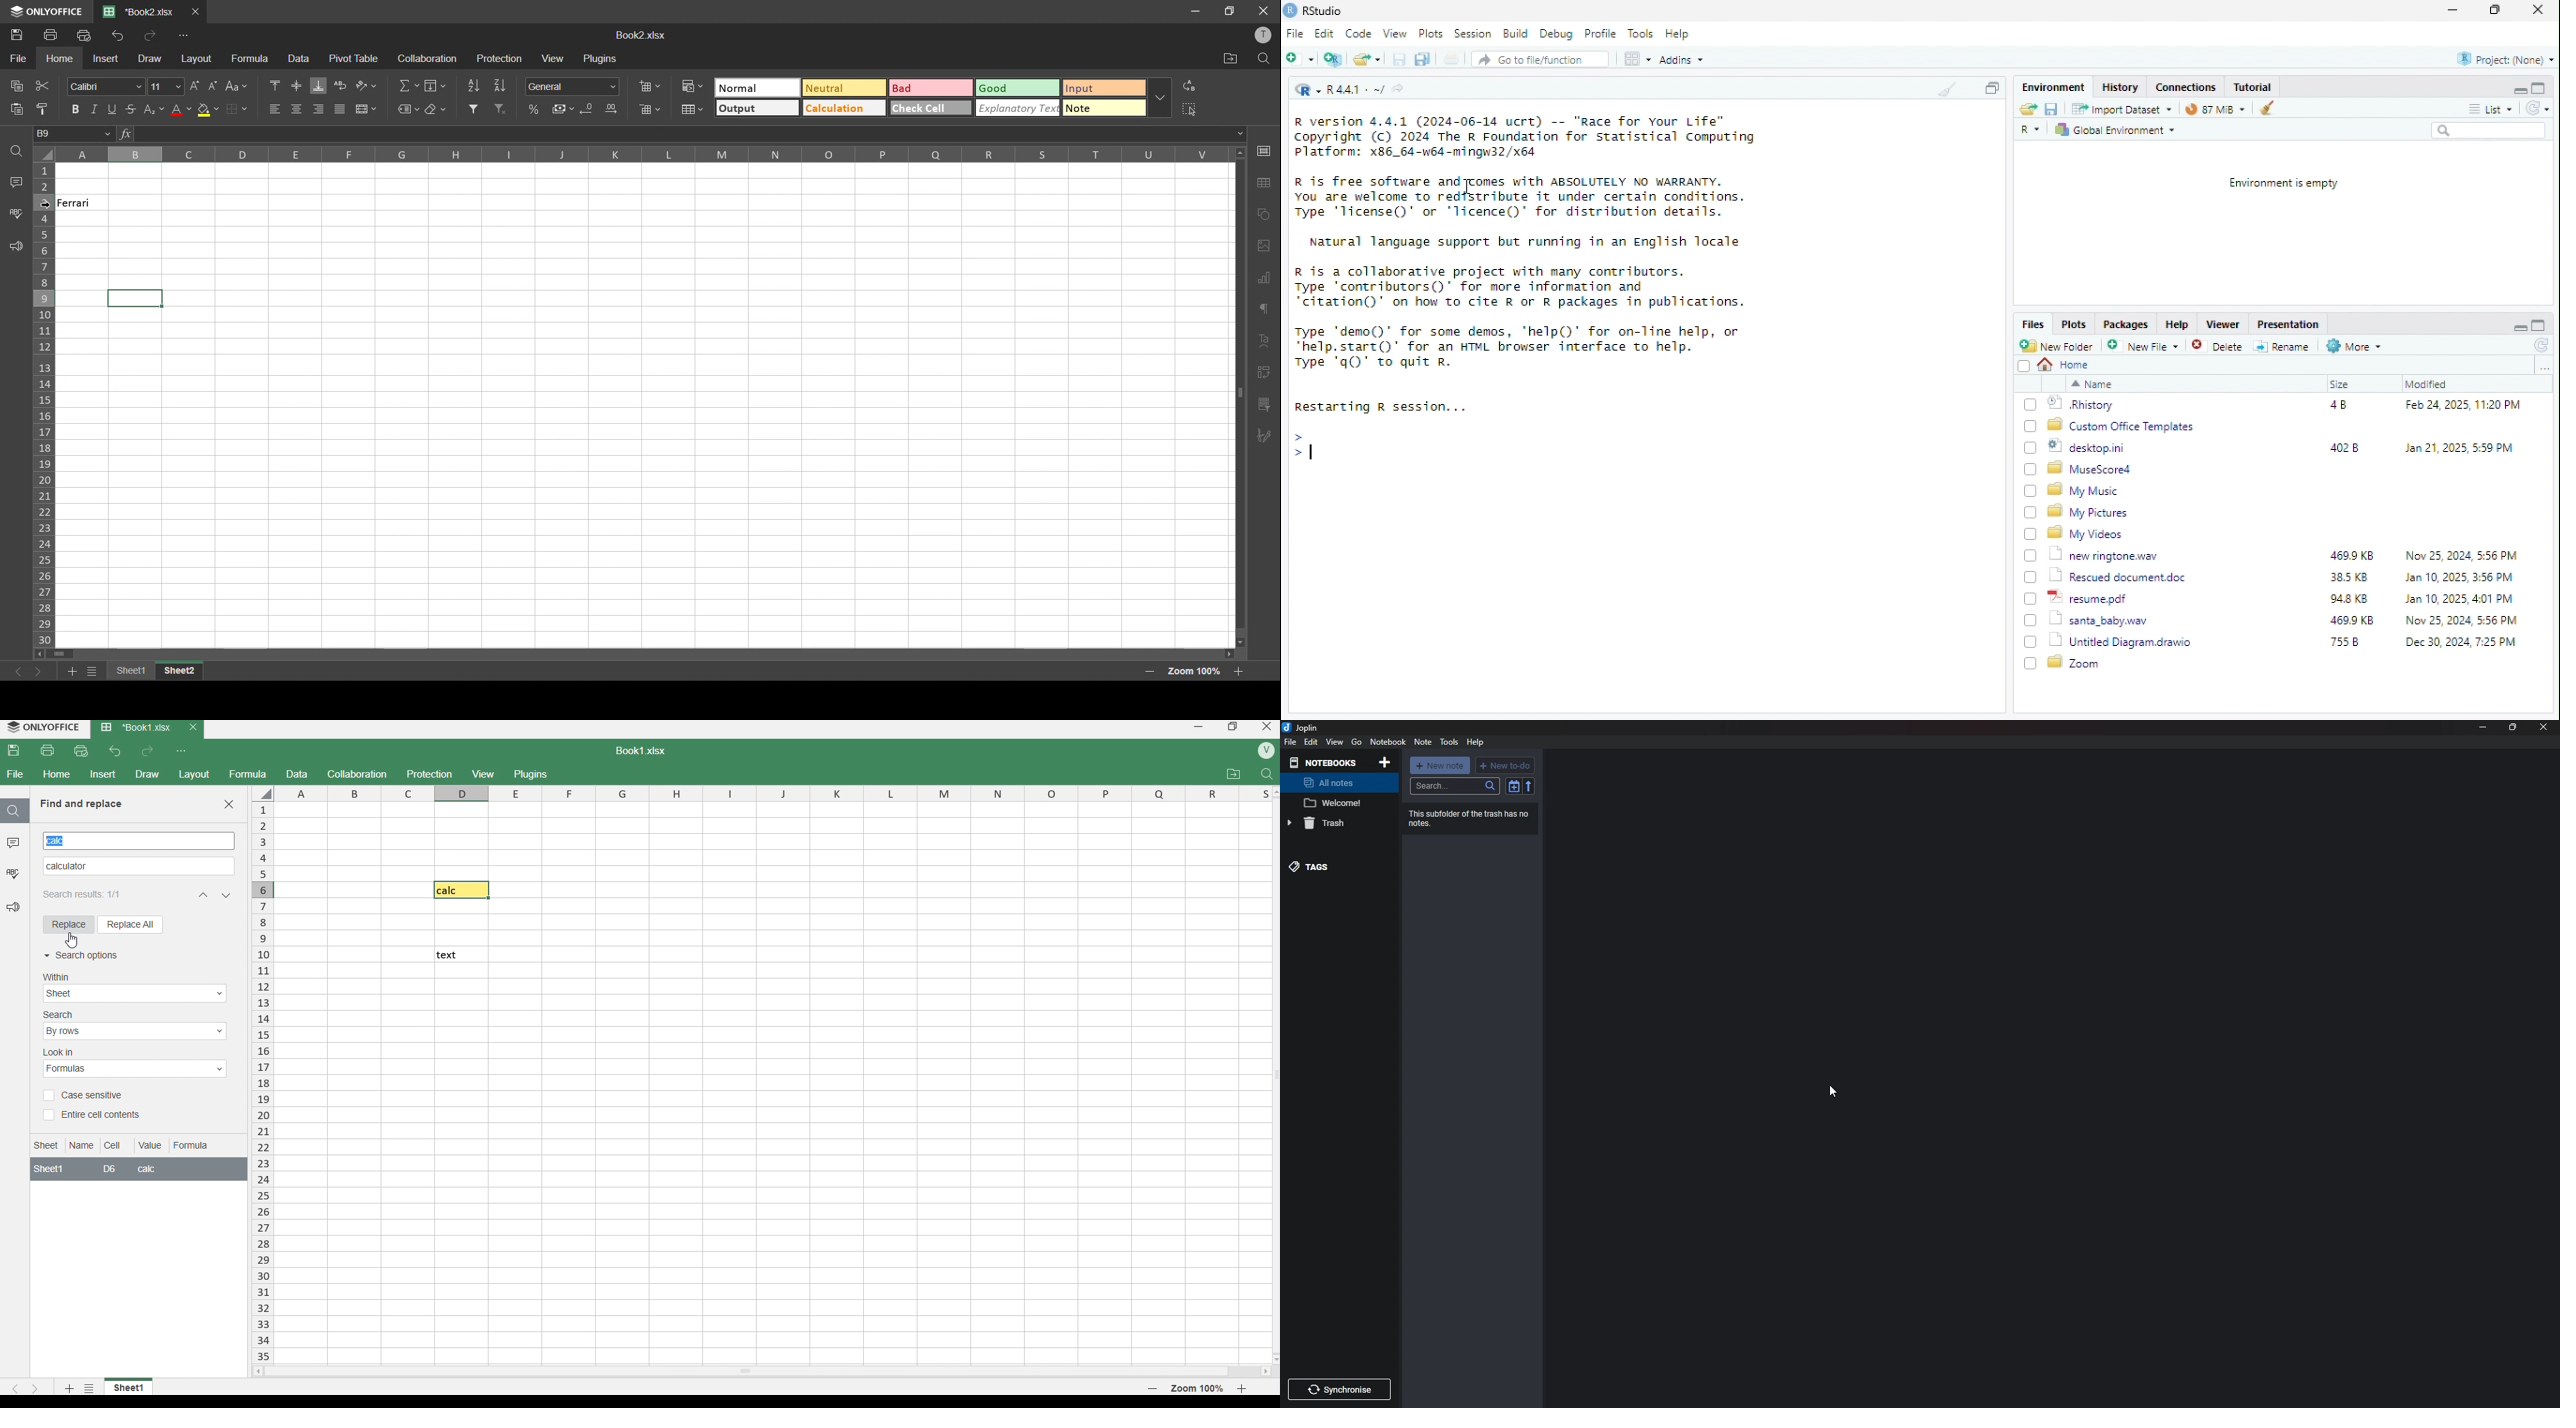  What do you see at coordinates (58, 977) in the screenshot?
I see `within` at bounding box center [58, 977].